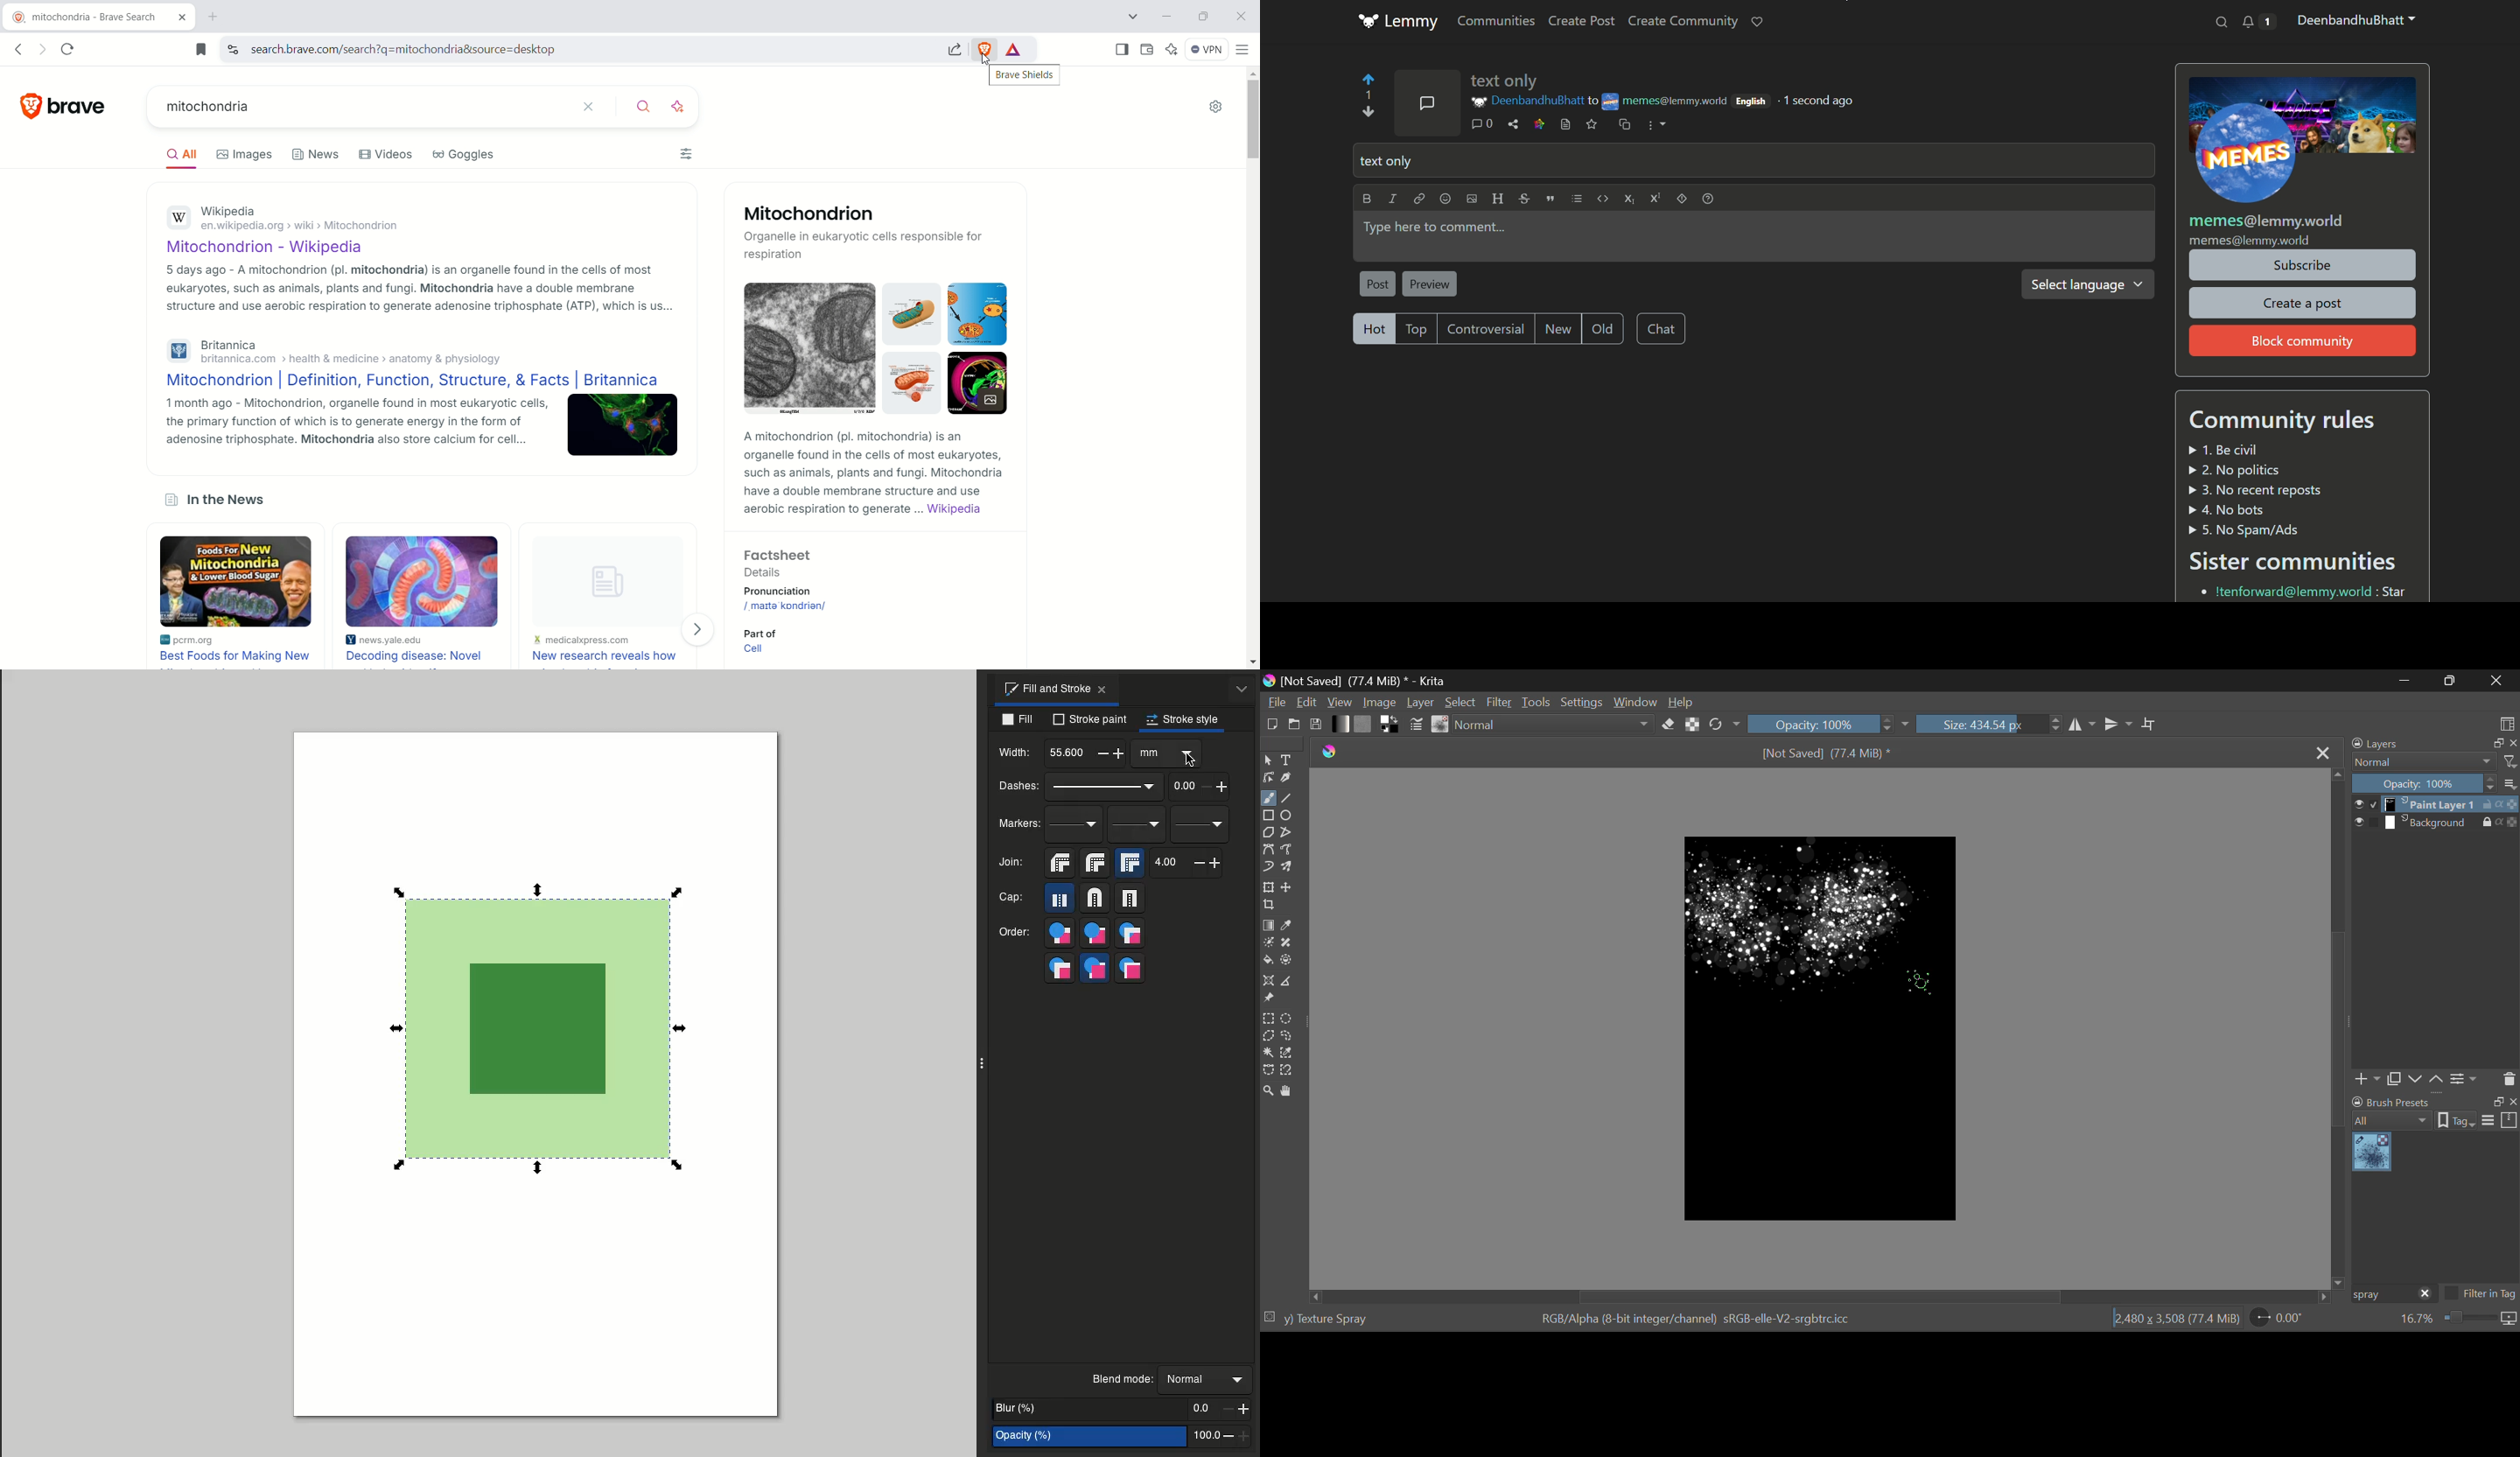  Describe the element at coordinates (1184, 721) in the screenshot. I see `Stroke style` at that location.